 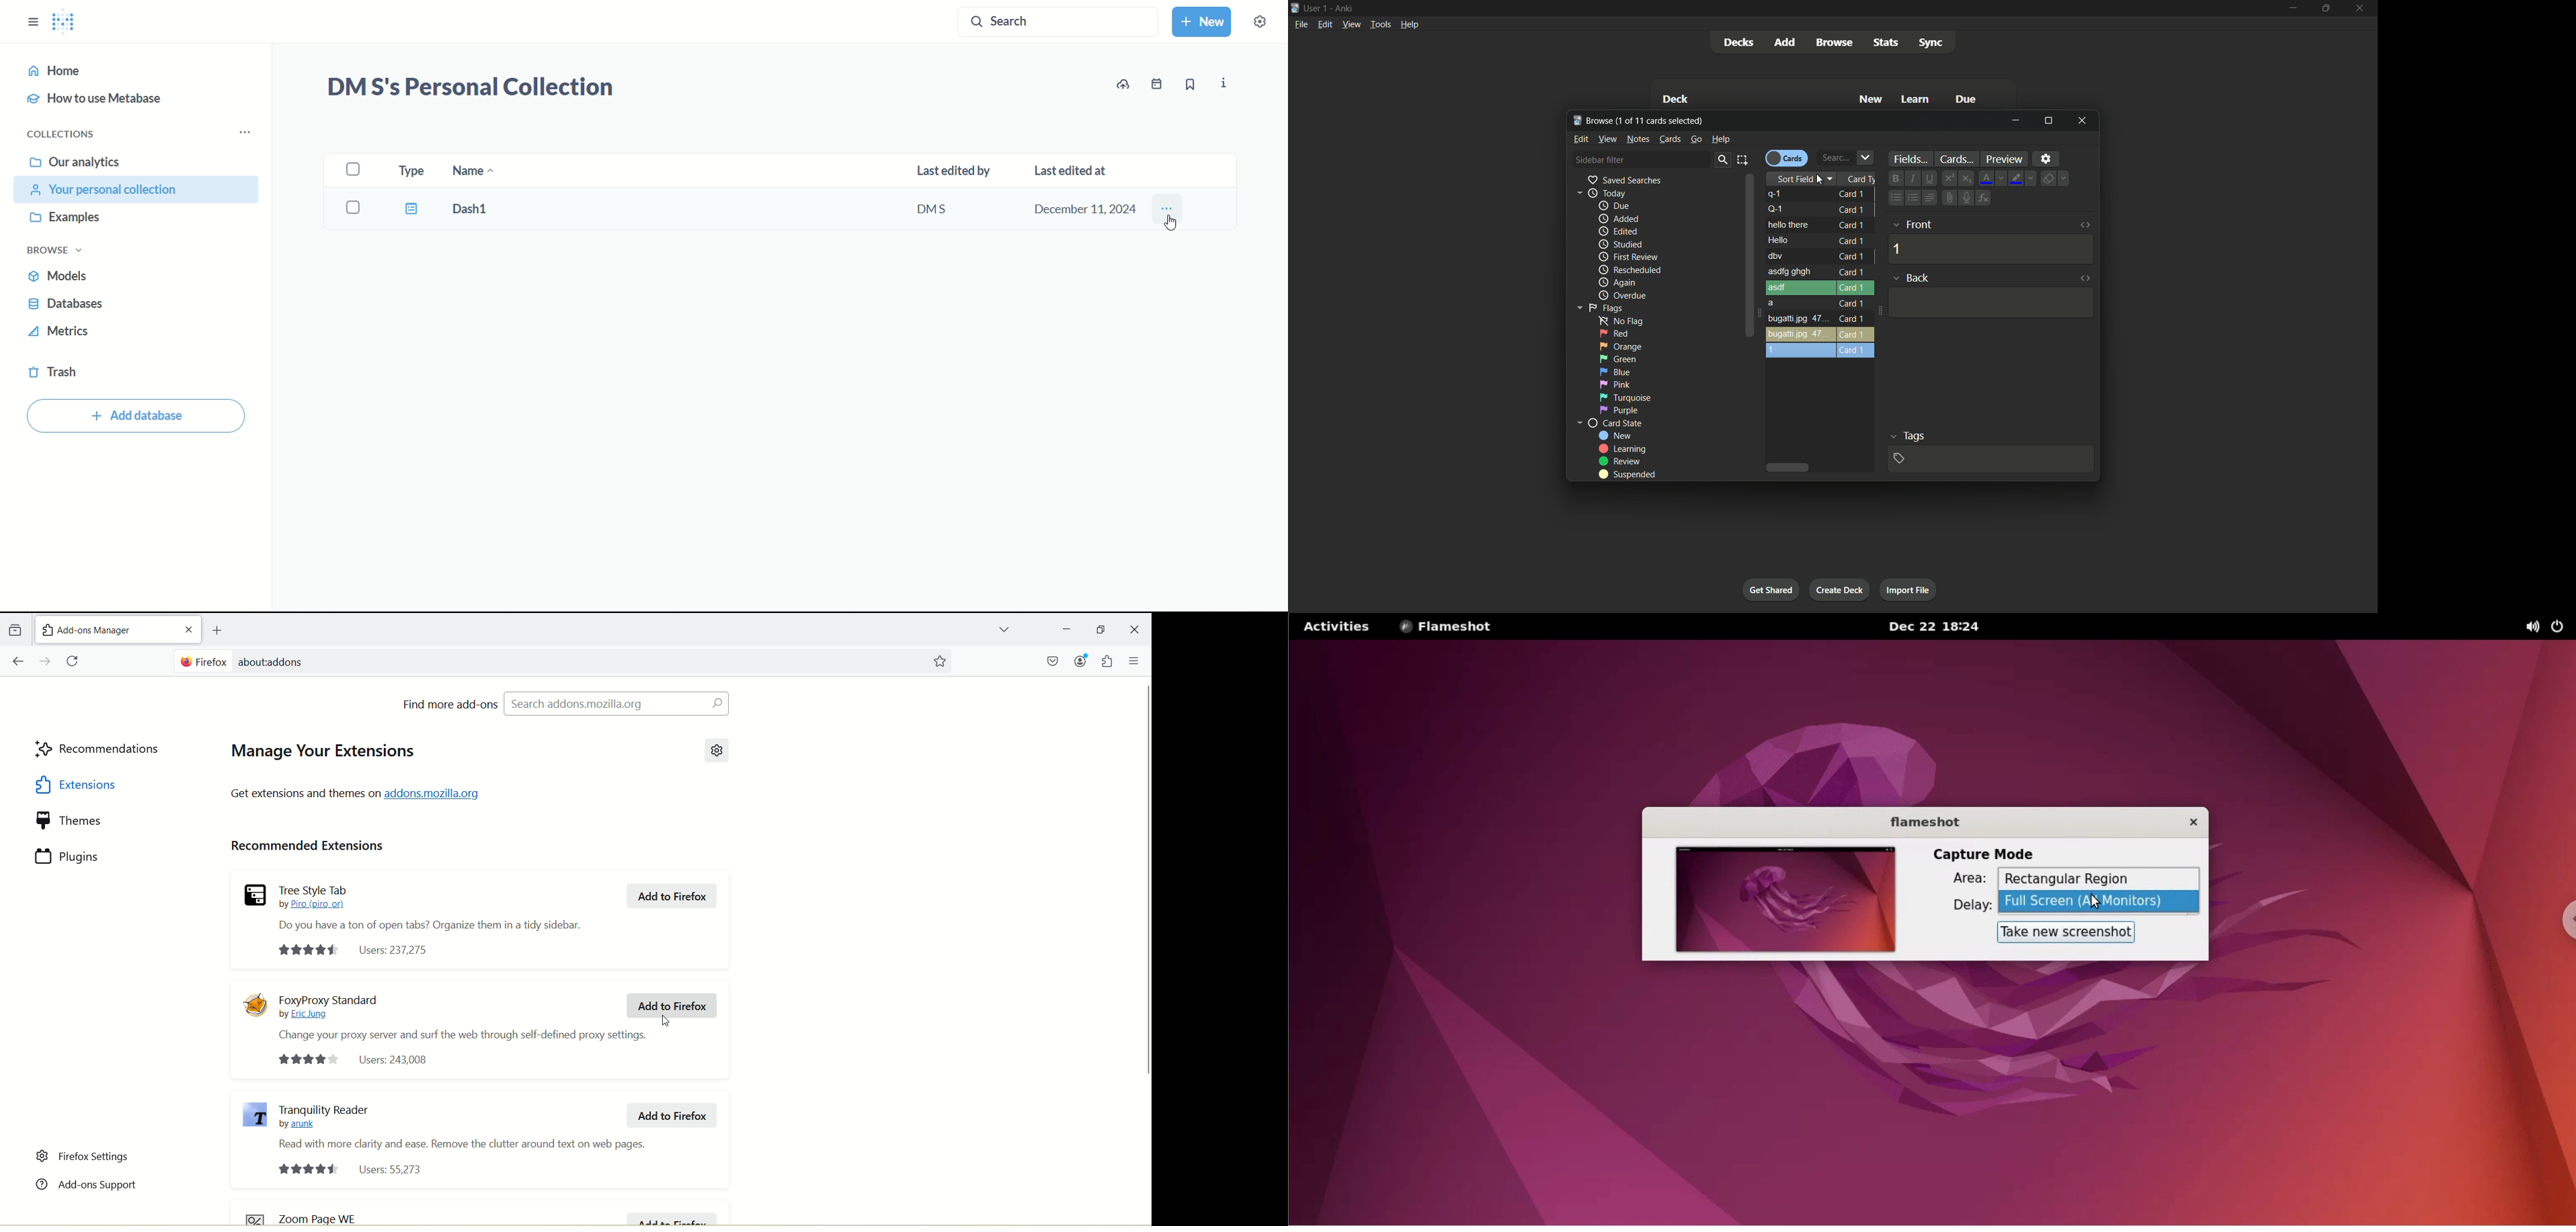 I want to click on add tag, so click(x=1899, y=458).